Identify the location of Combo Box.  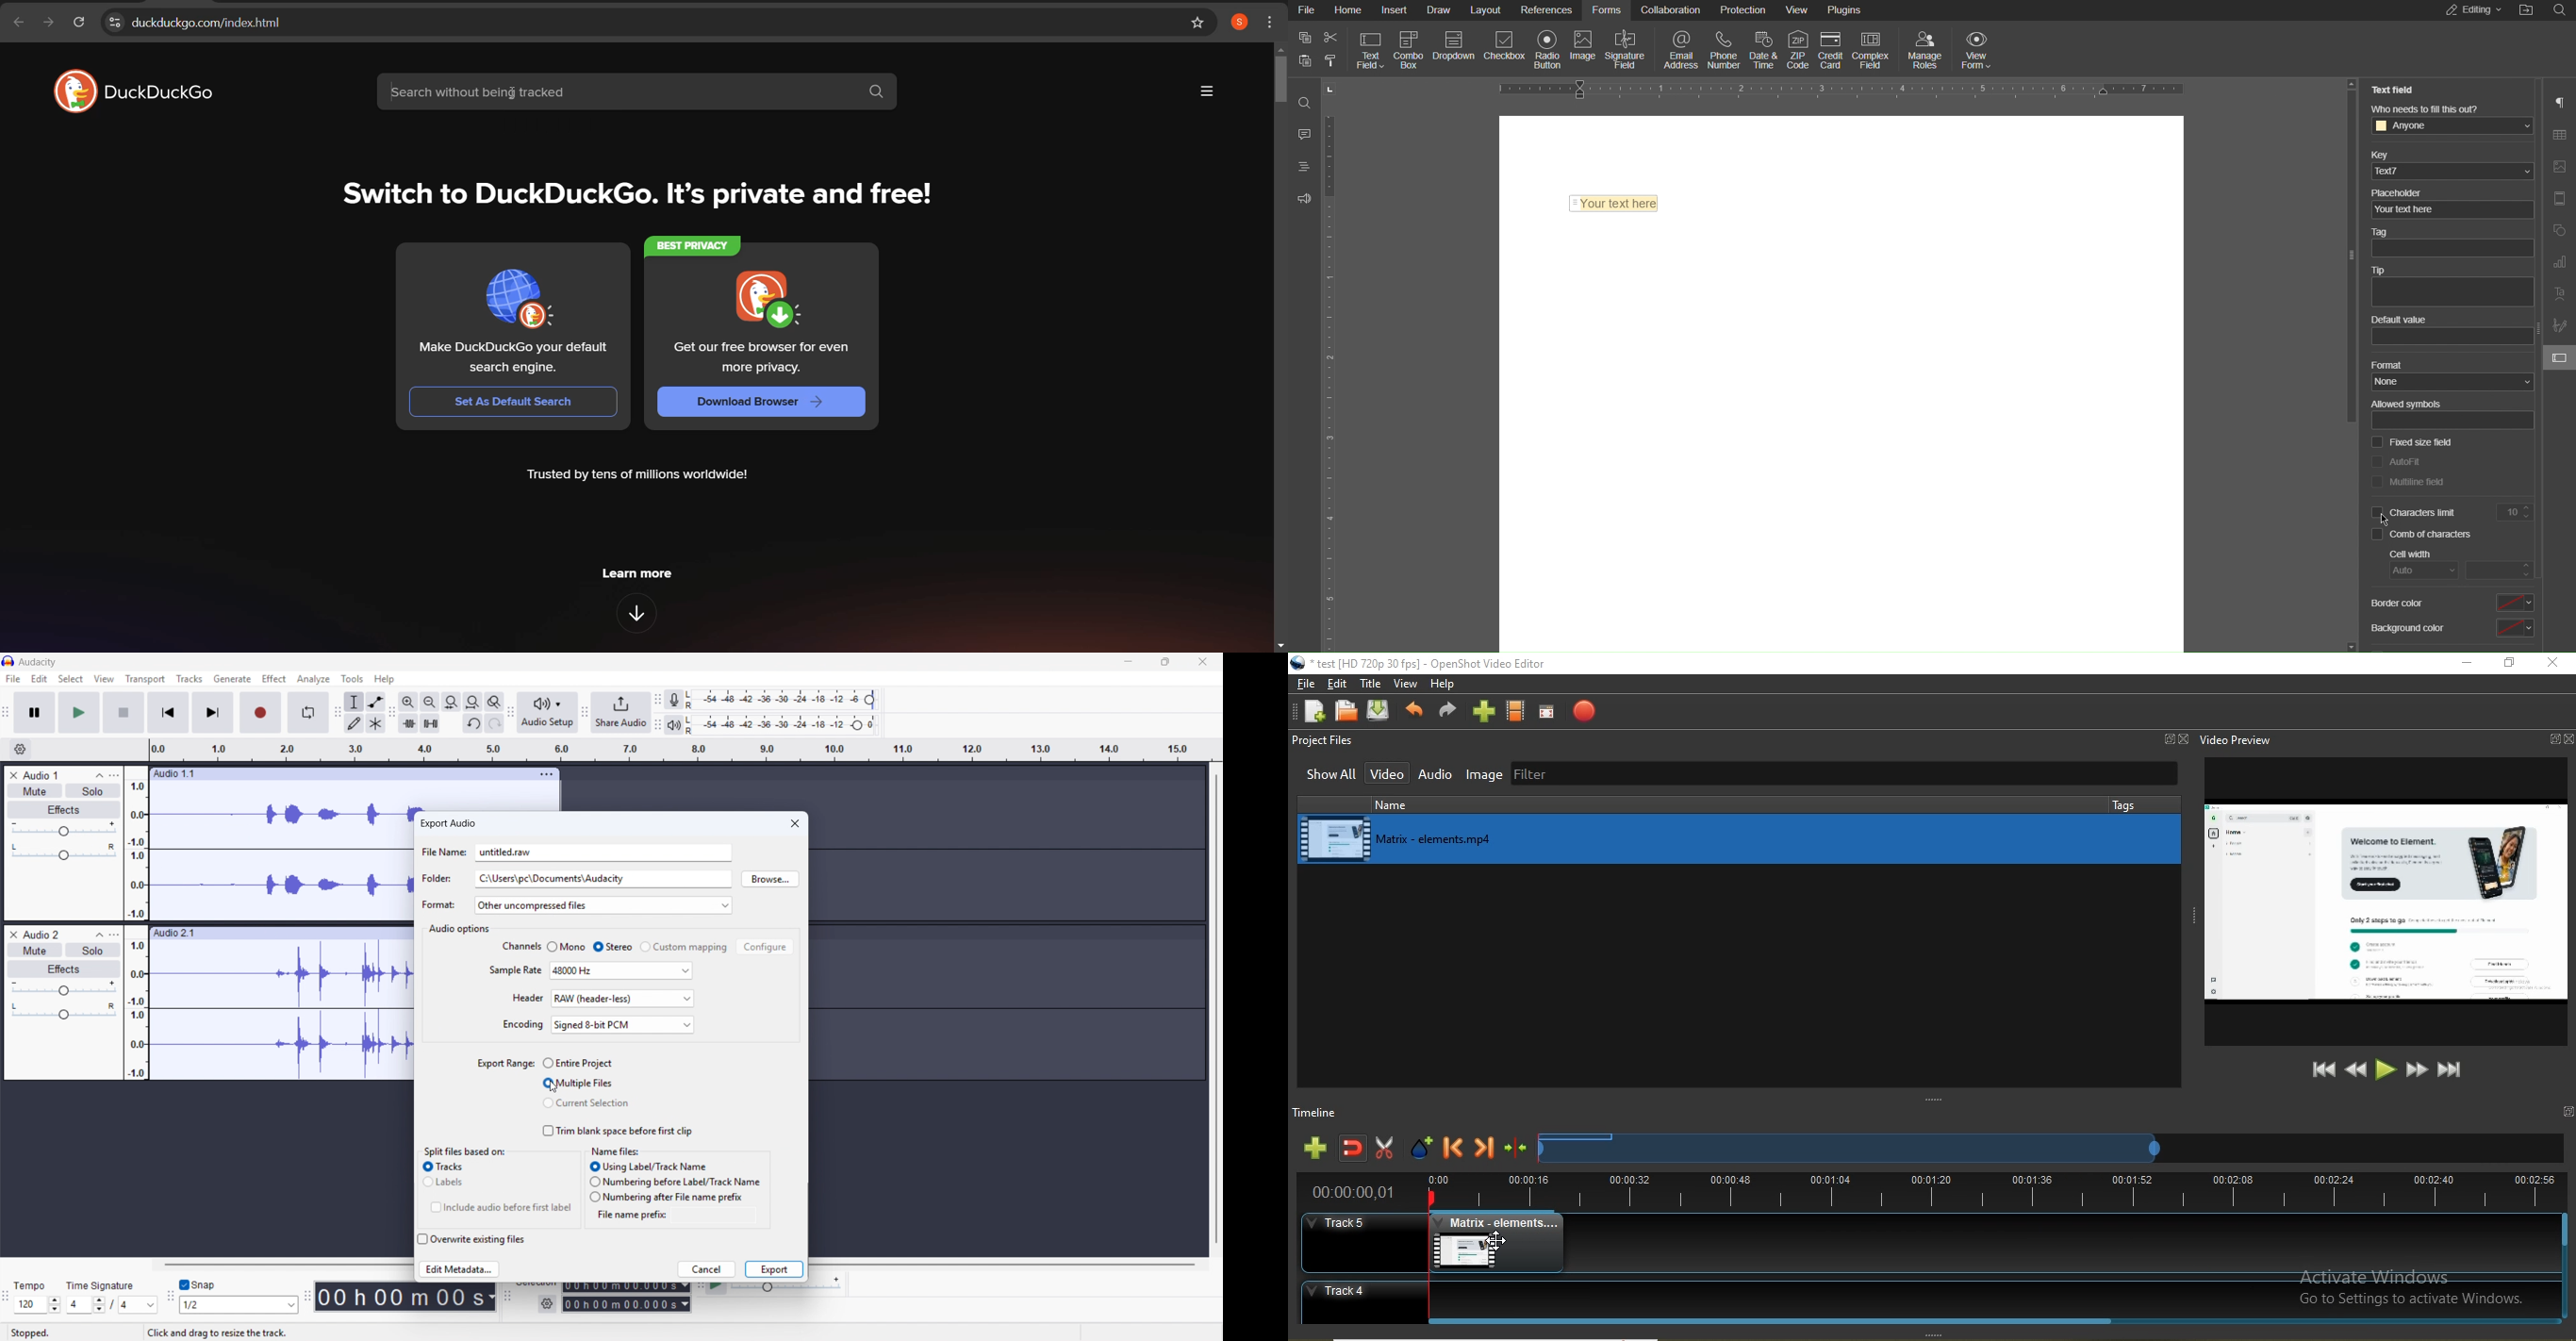
(1411, 48).